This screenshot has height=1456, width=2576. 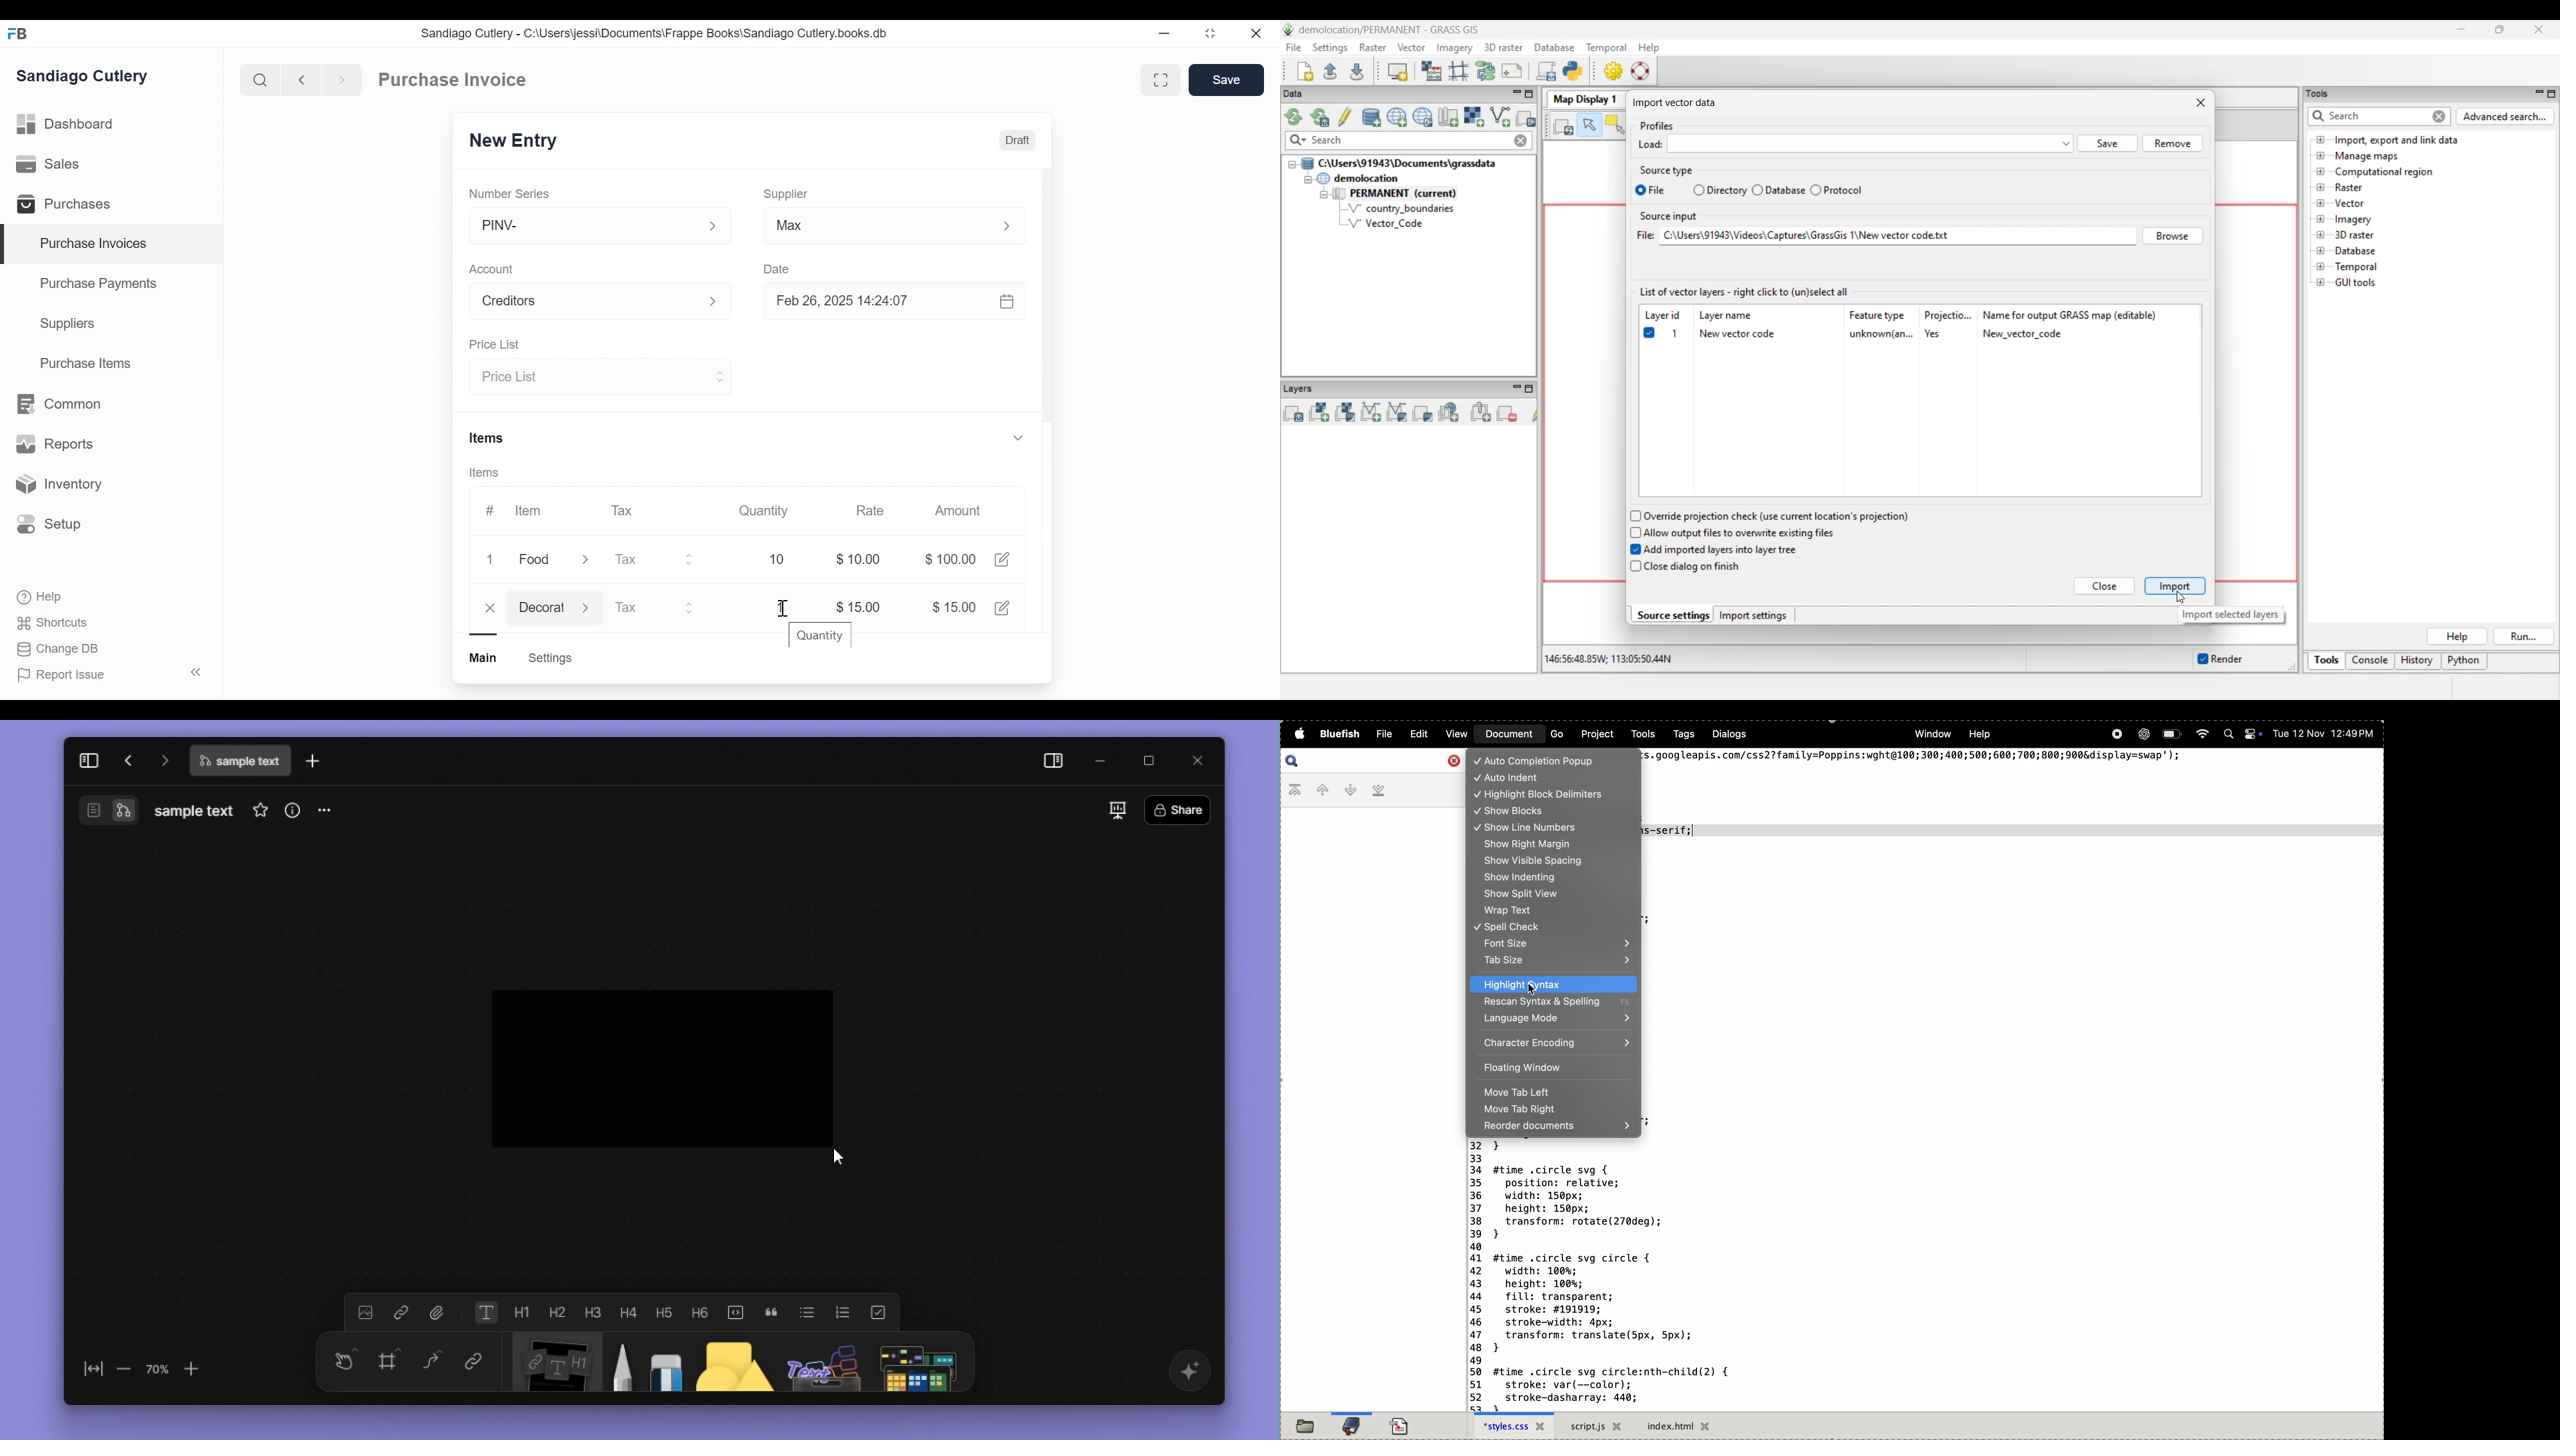 What do you see at coordinates (454, 80) in the screenshot?
I see `Purchase Invoice` at bounding box center [454, 80].